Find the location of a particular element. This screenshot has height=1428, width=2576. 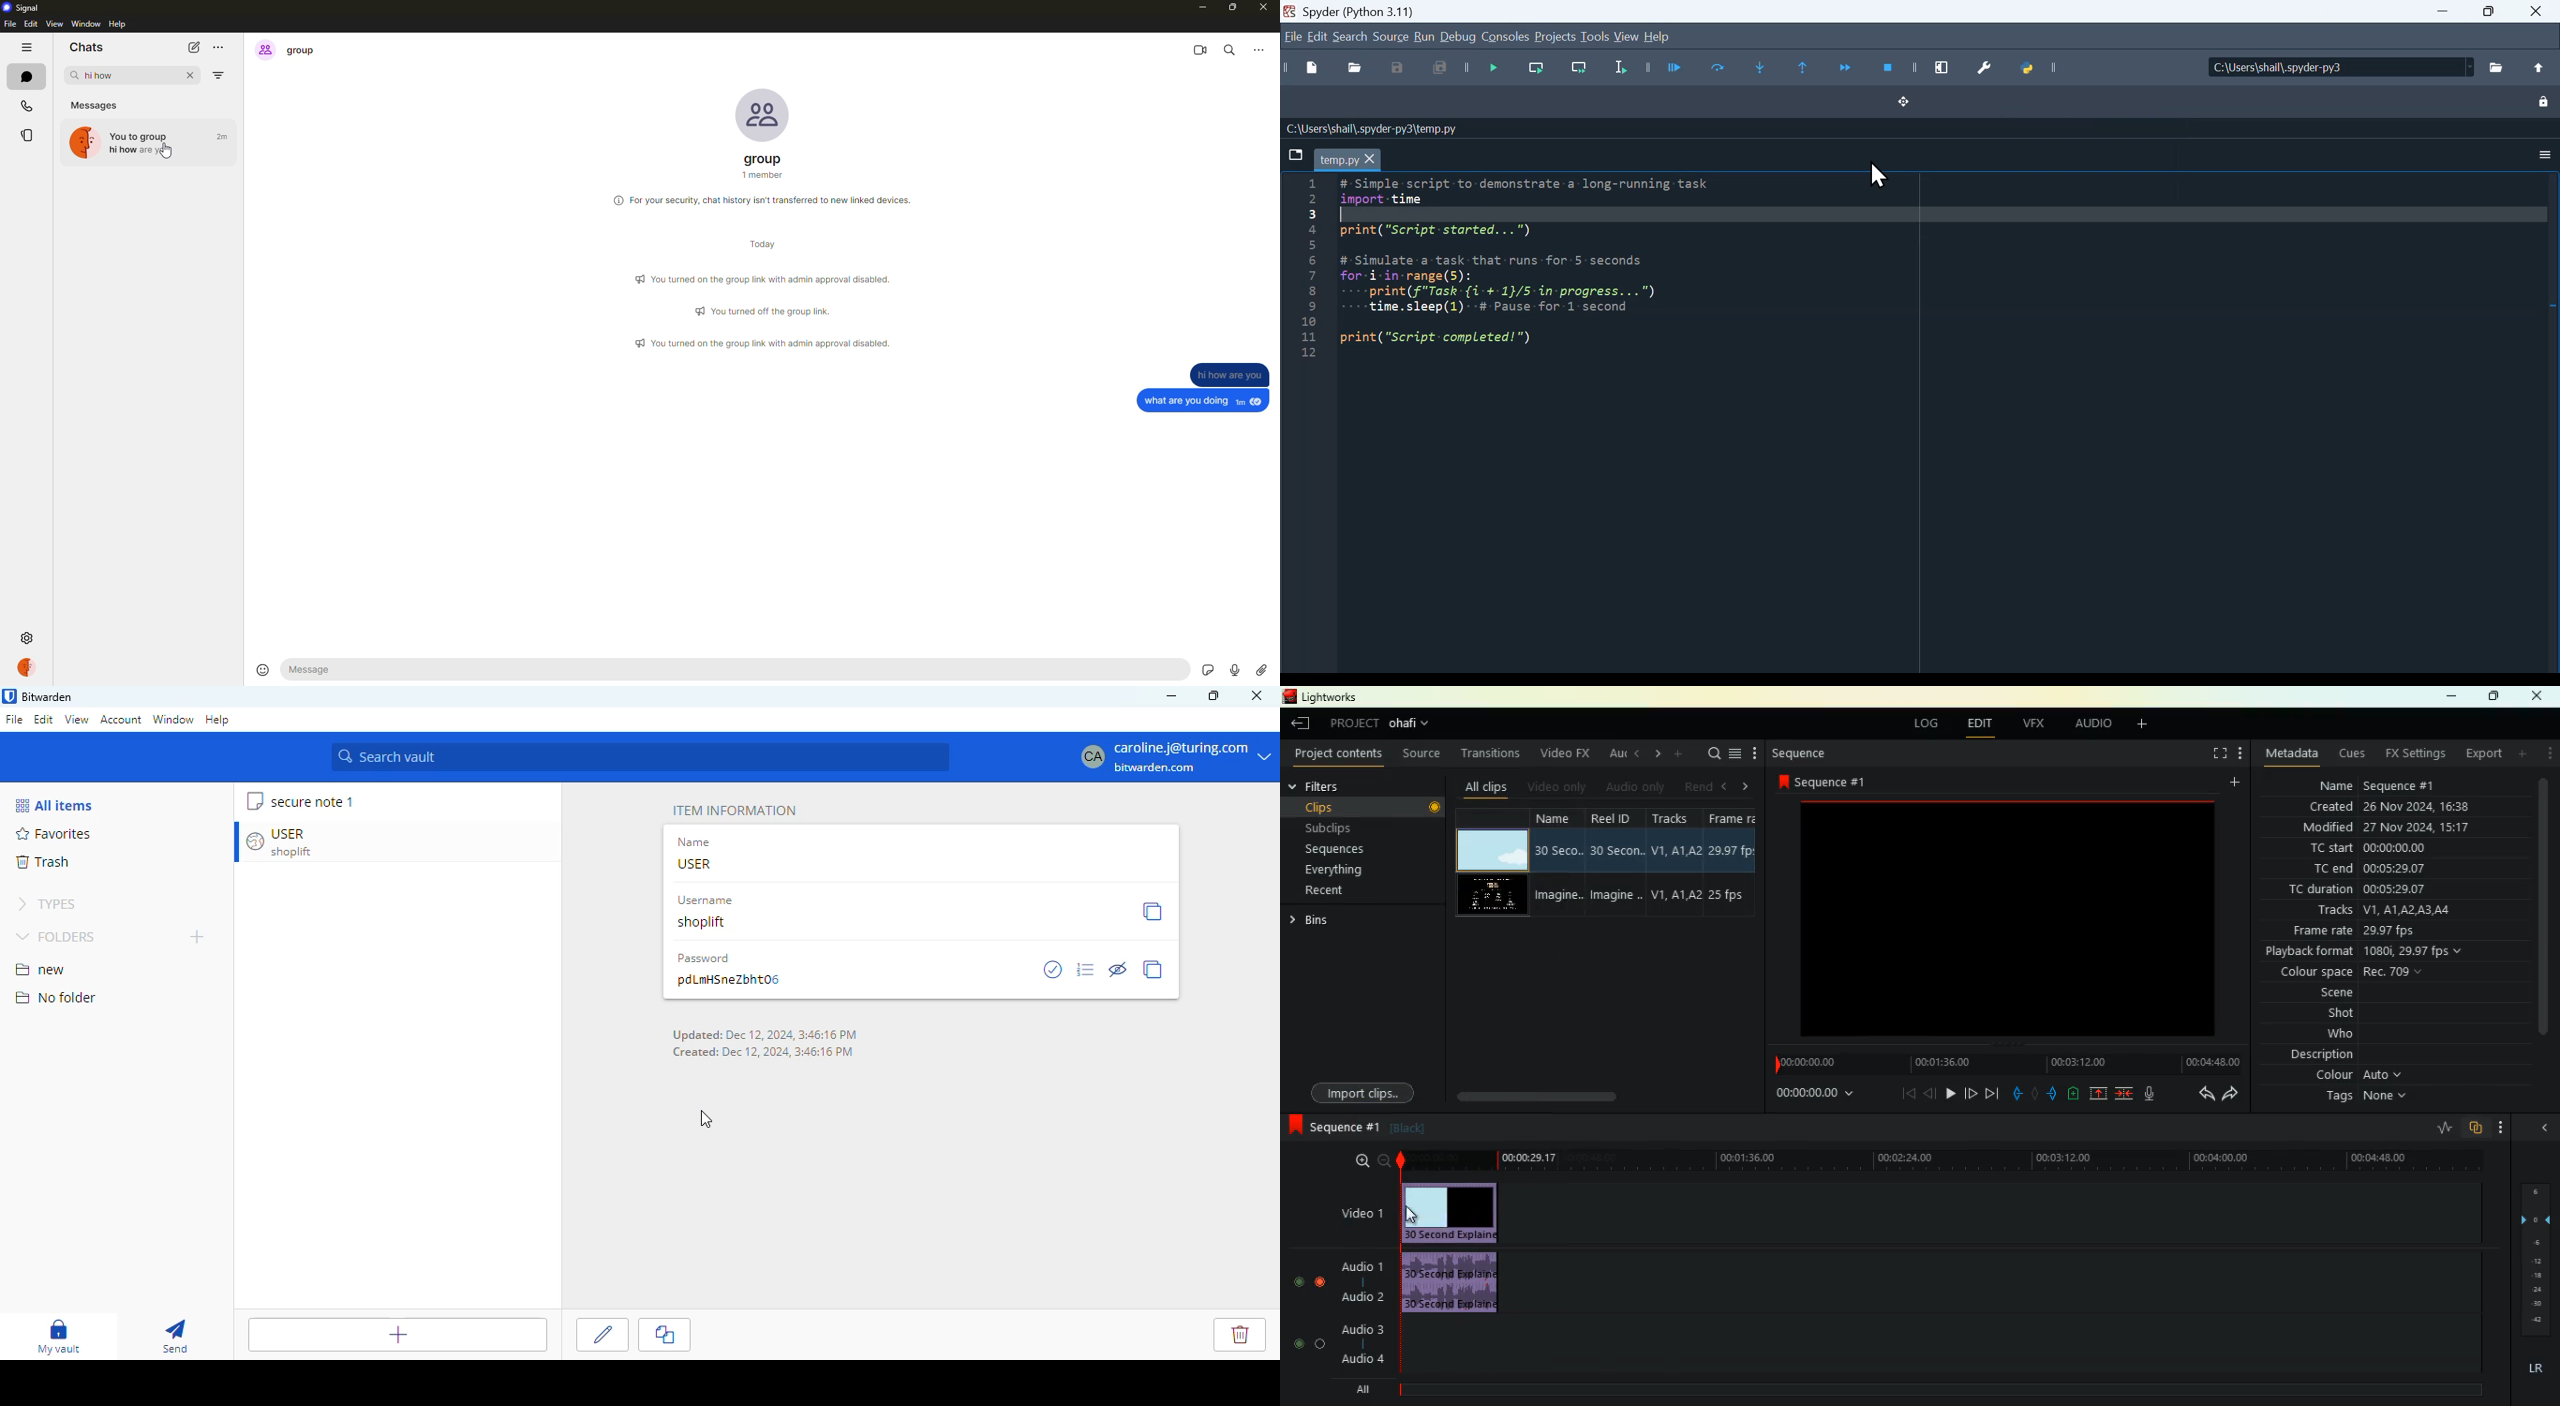

messages is located at coordinates (97, 103).